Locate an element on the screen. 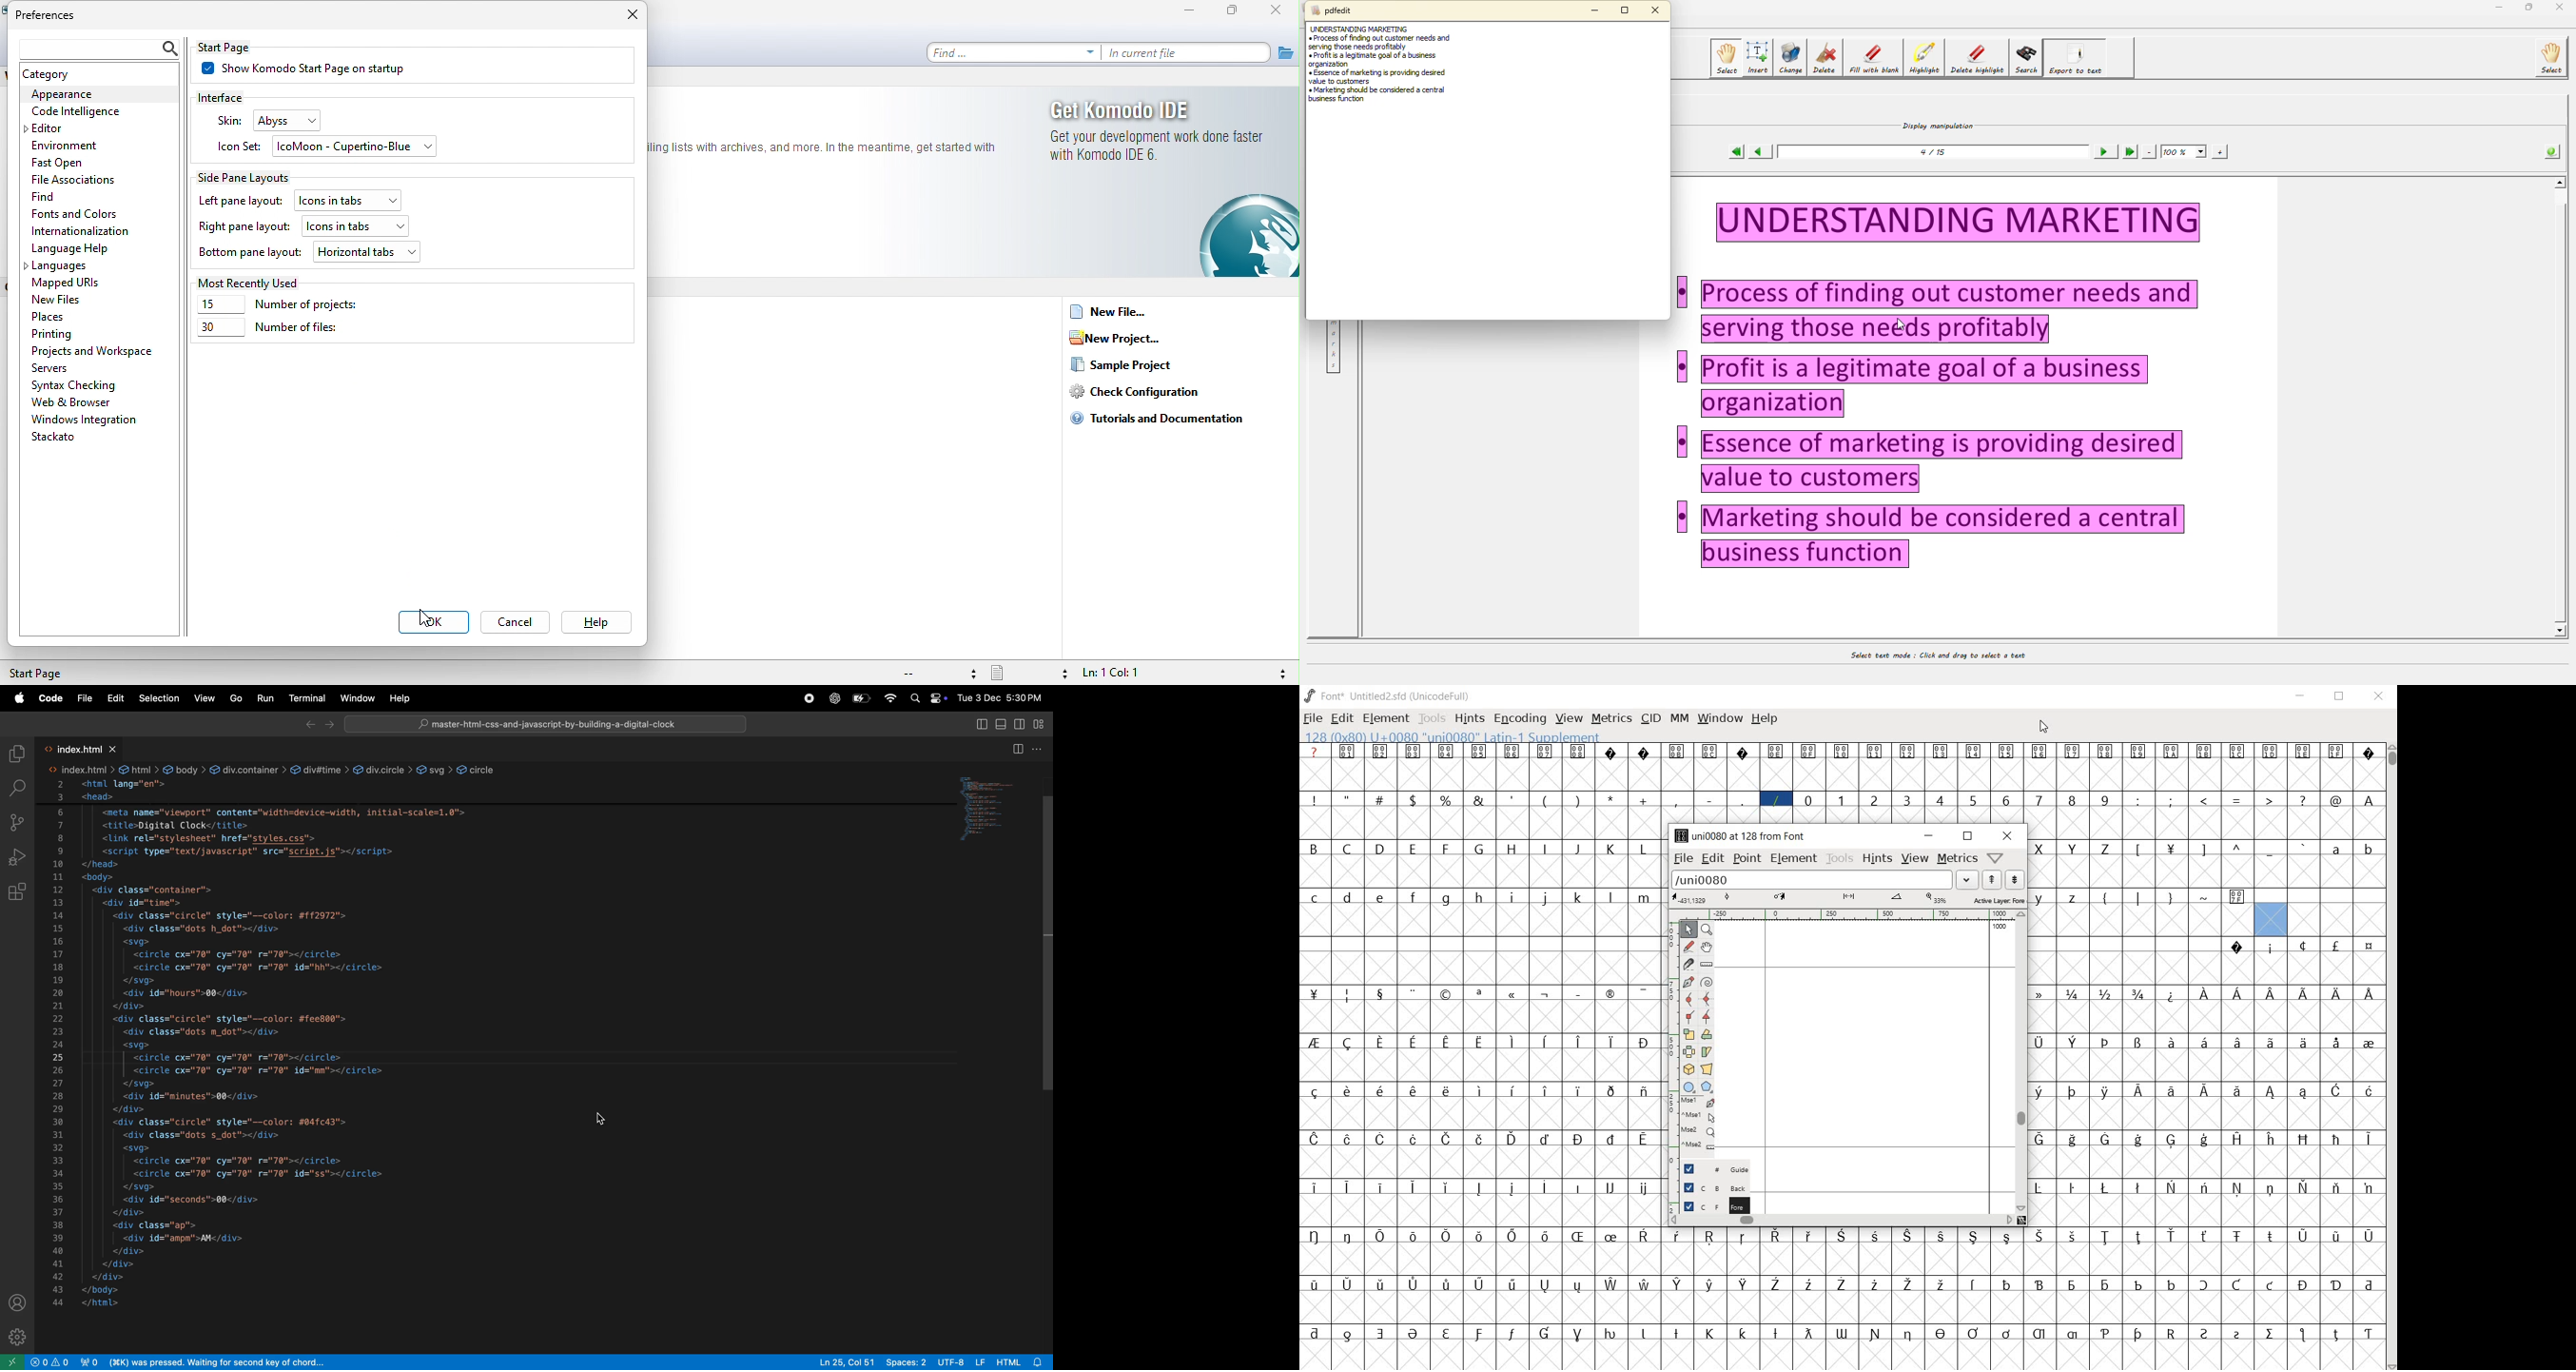 This screenshot has height=1372, width=2576. glyph is located at coordinates (1445, 849).